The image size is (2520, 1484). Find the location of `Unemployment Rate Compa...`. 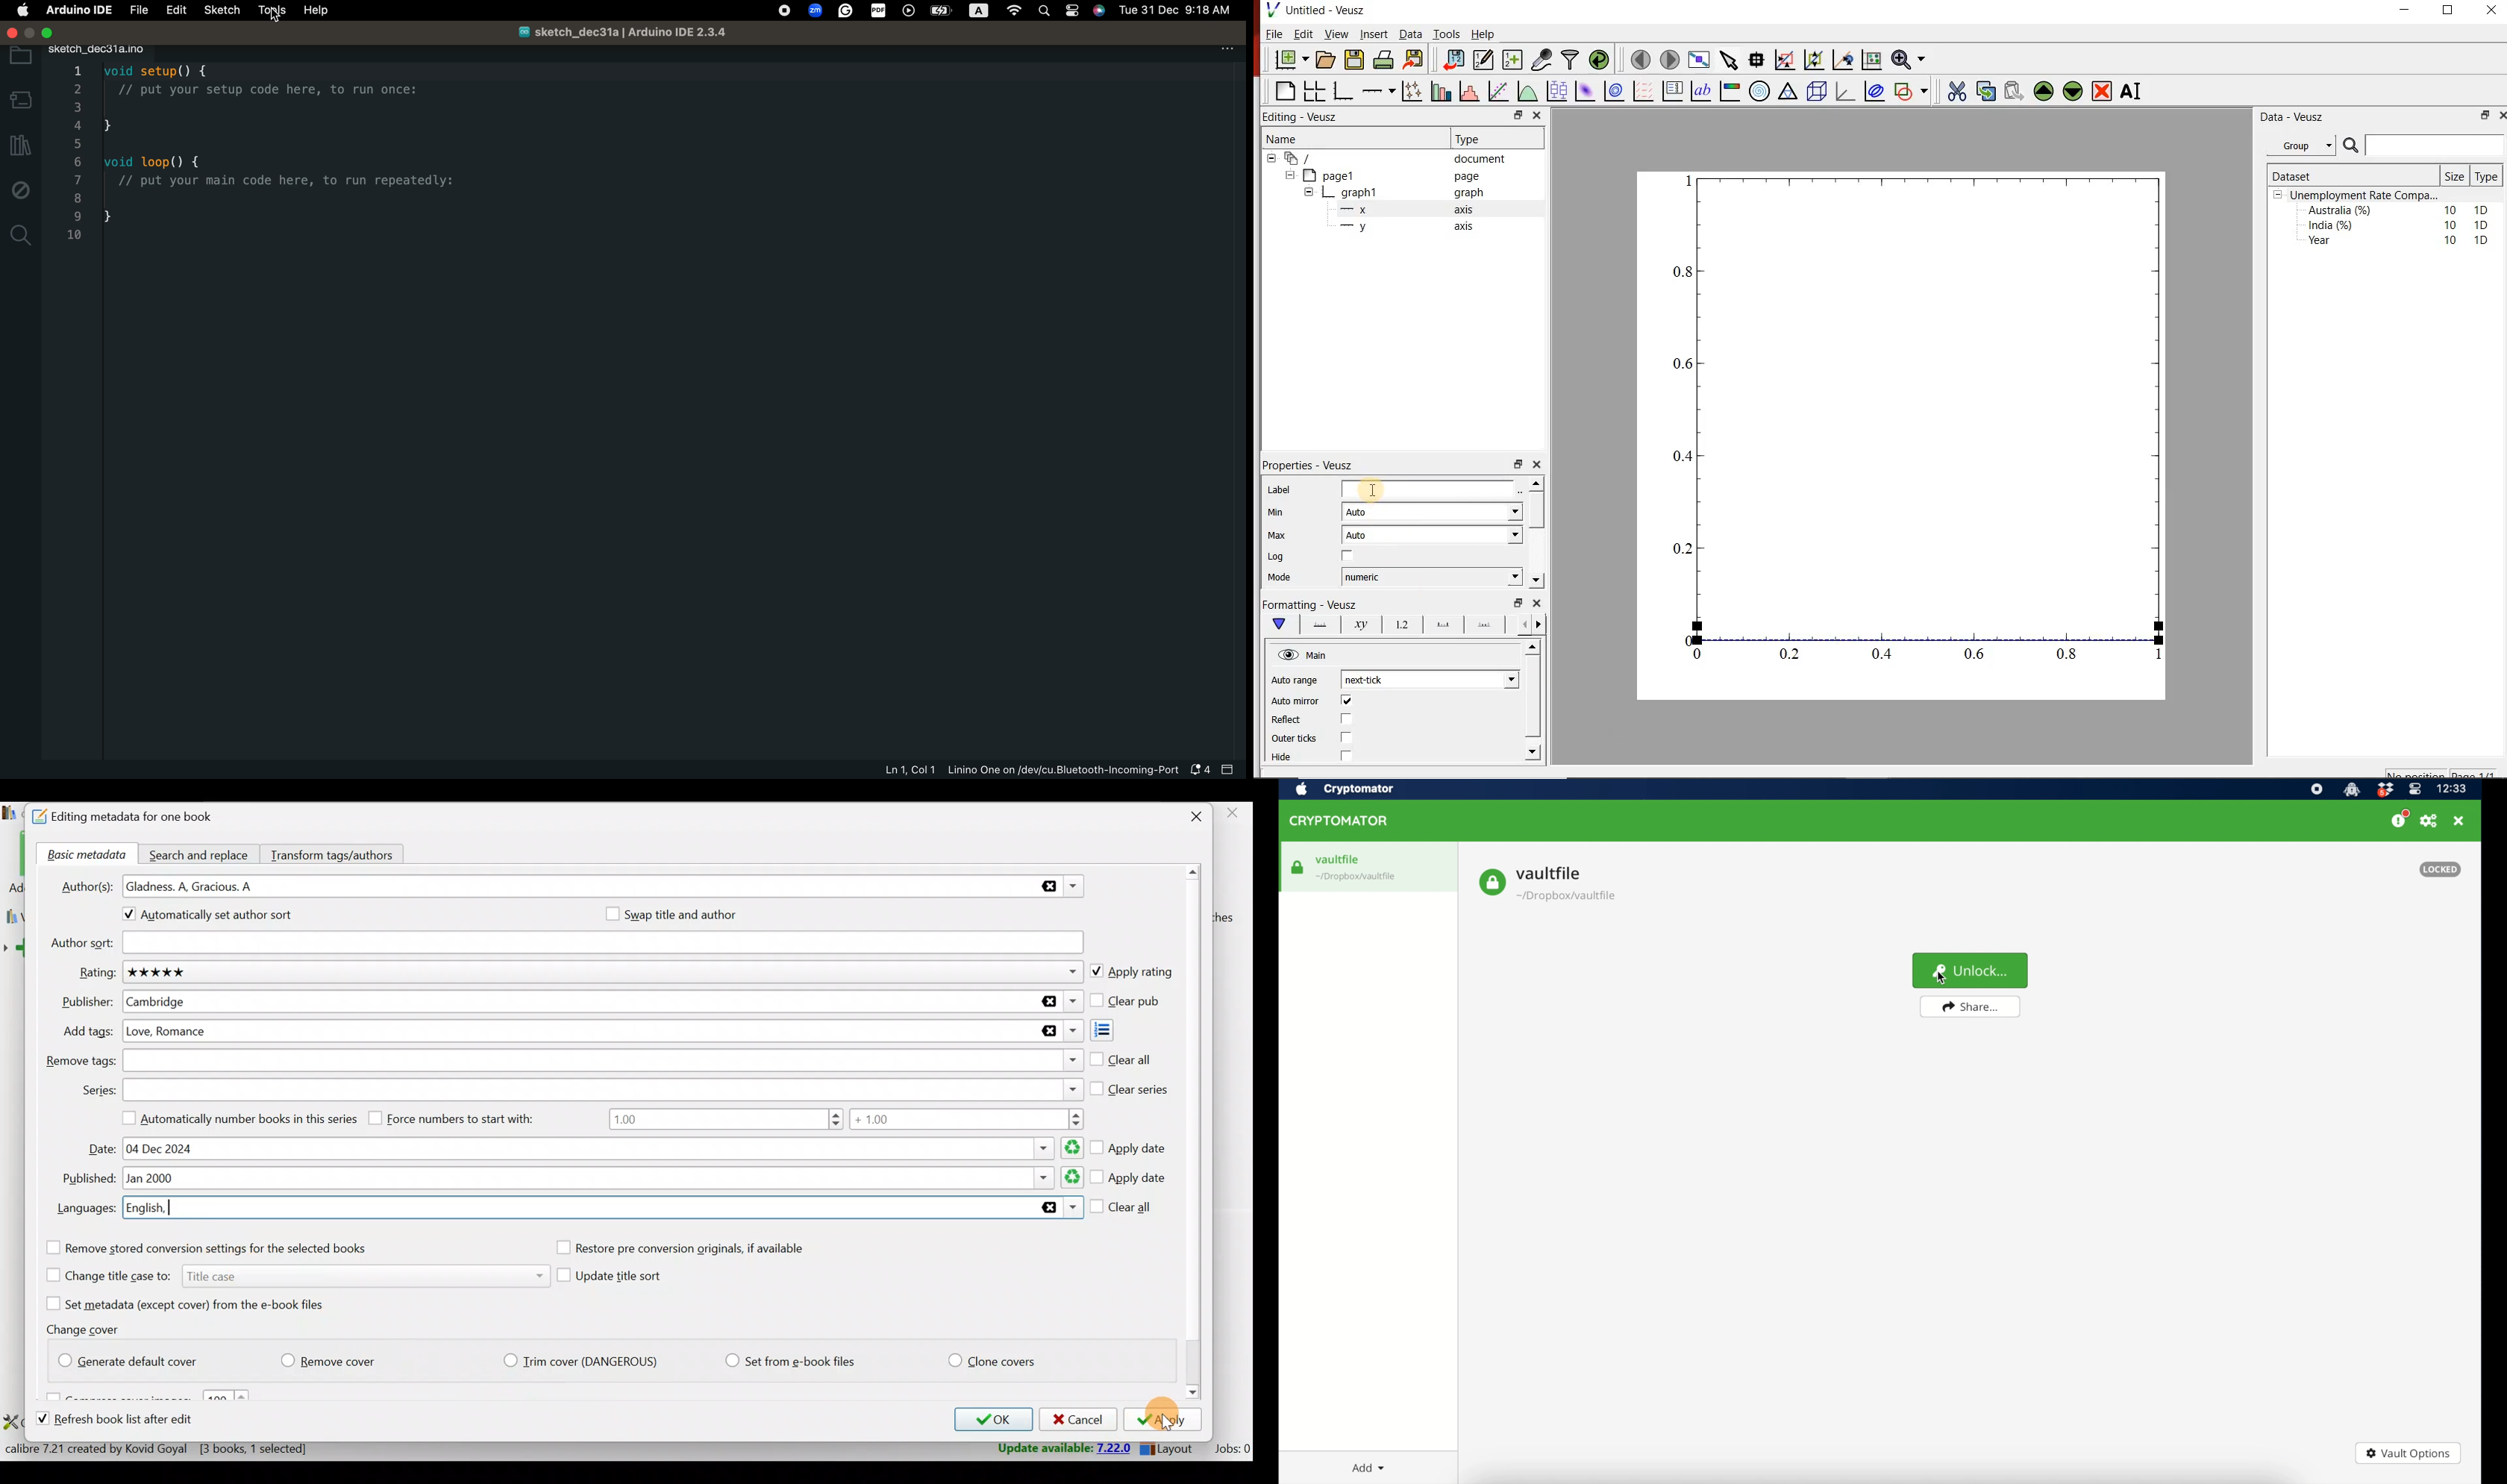

Unemployment Rate Compa... is located at coordinates (2365, 195).